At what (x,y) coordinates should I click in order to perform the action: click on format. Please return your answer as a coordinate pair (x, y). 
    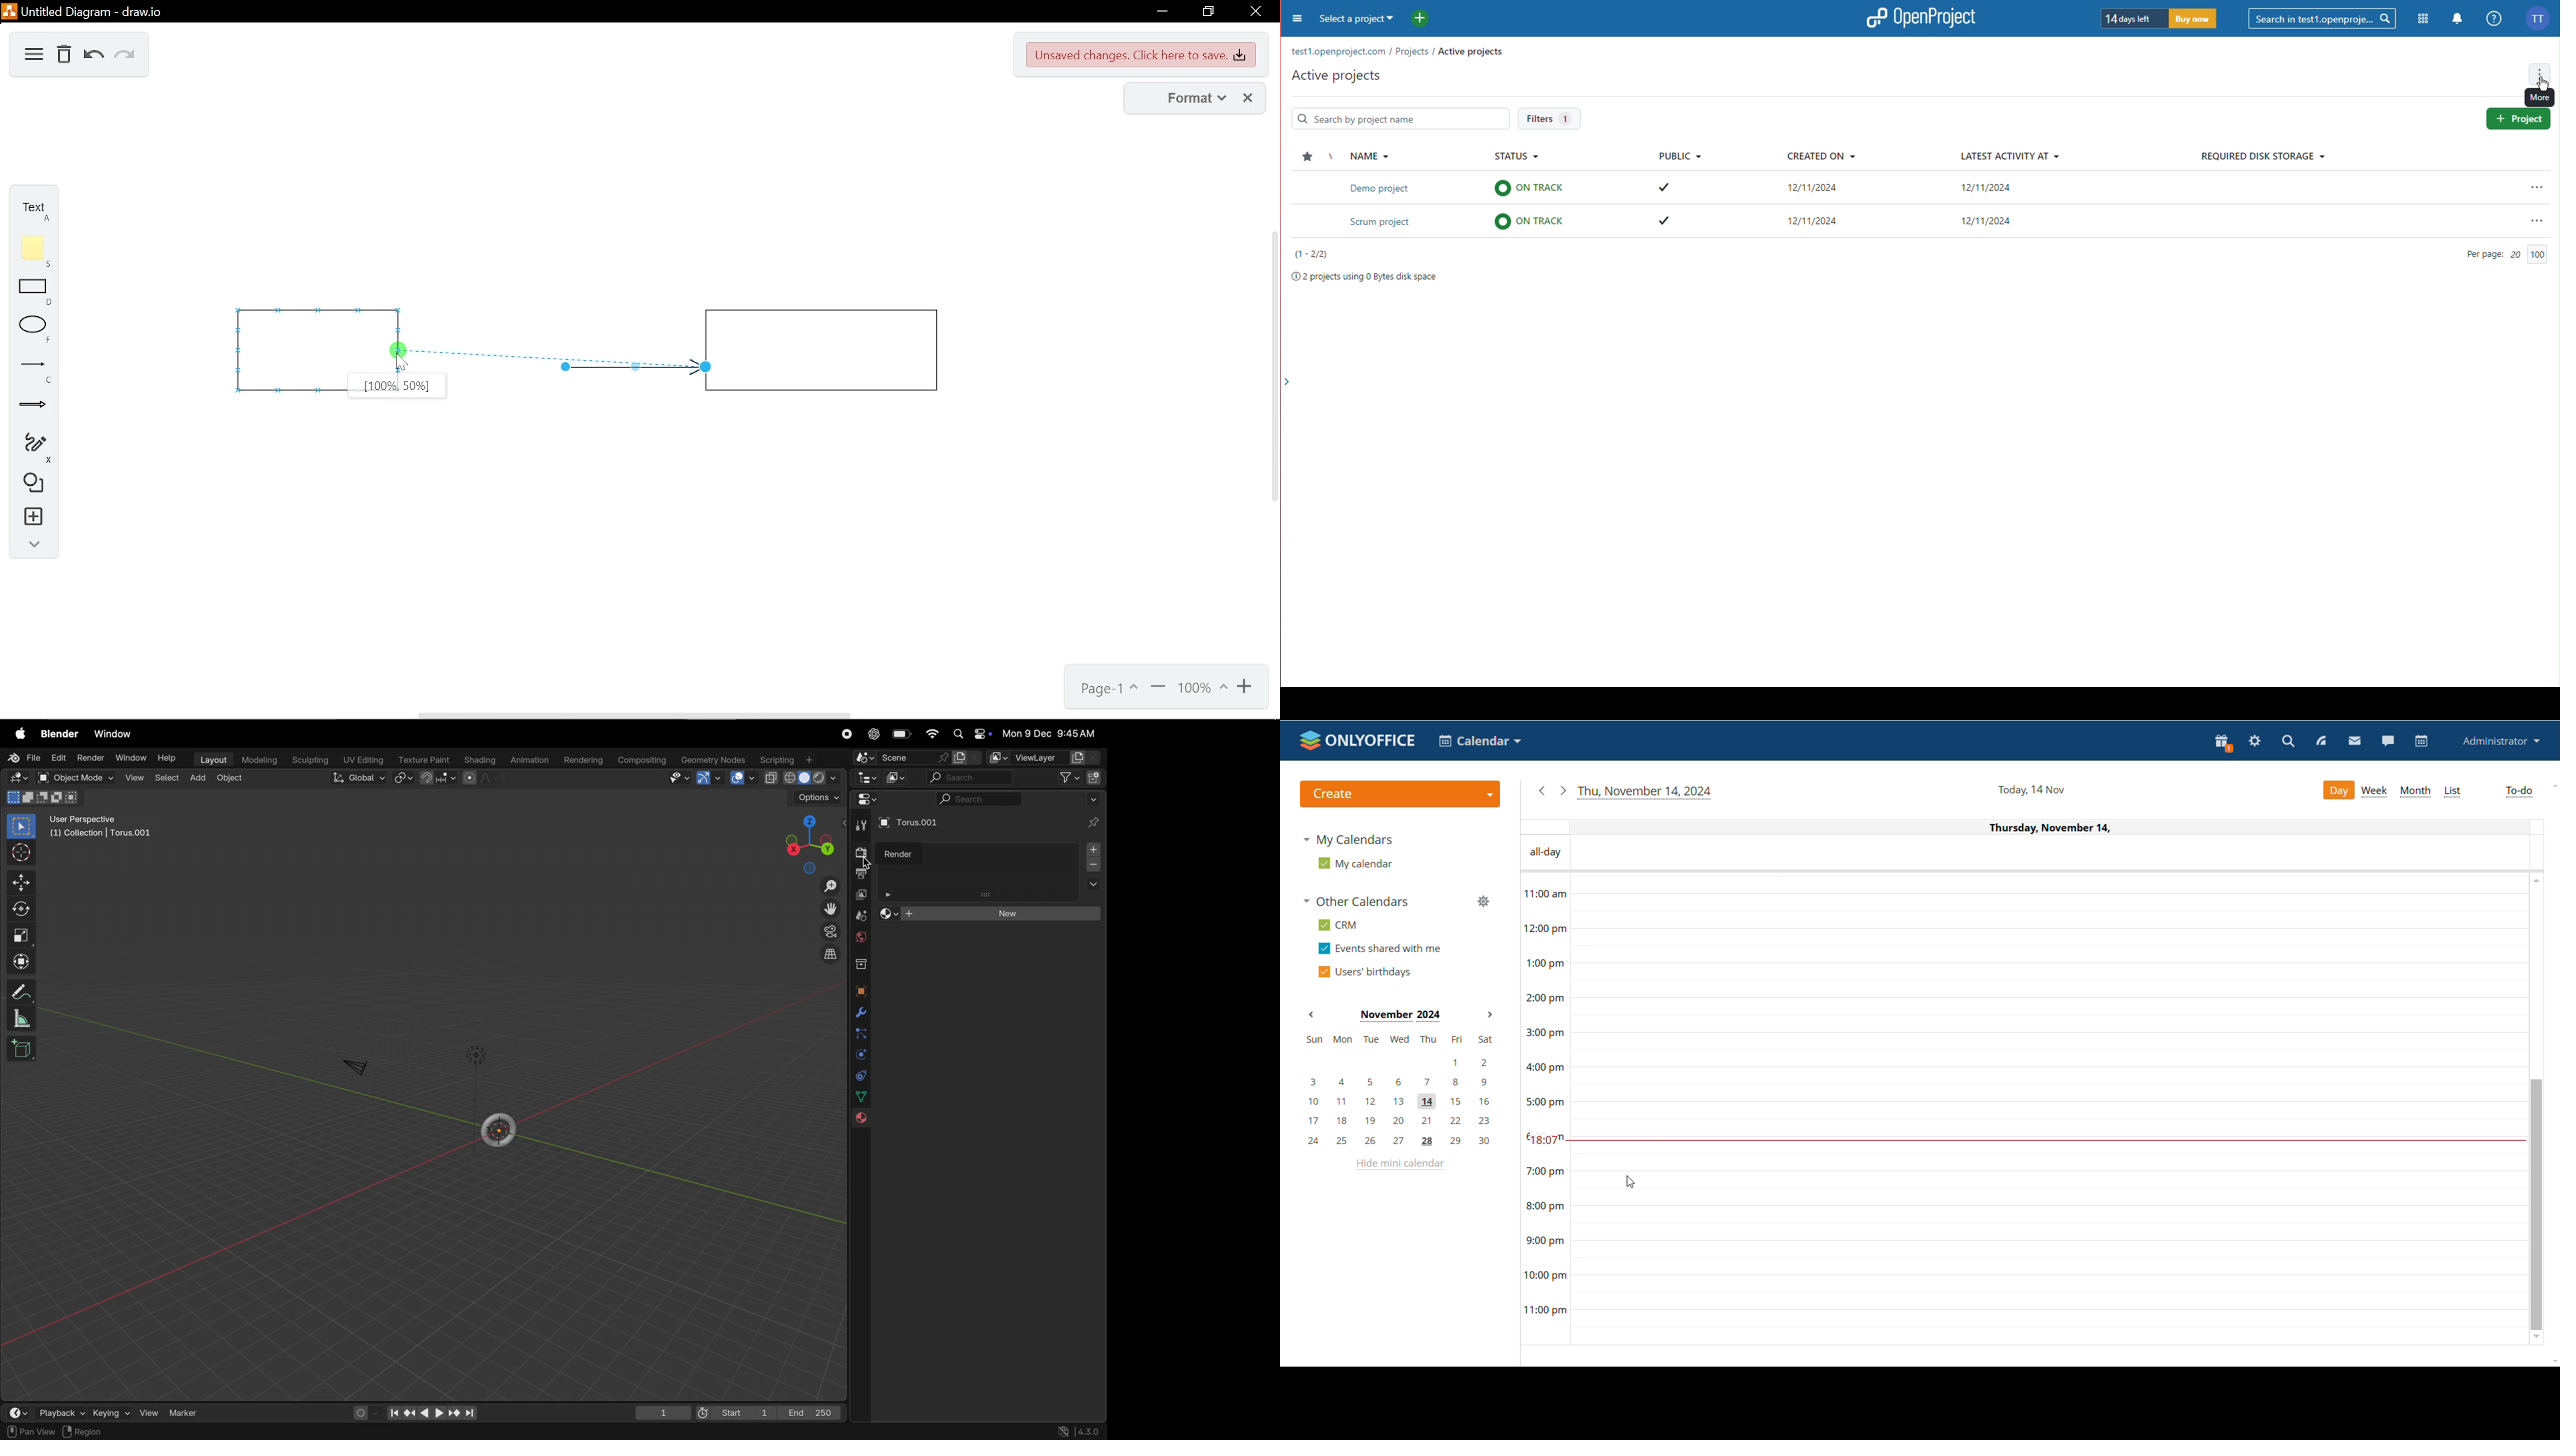
    Looking at the image, I should click on (1184, 98).